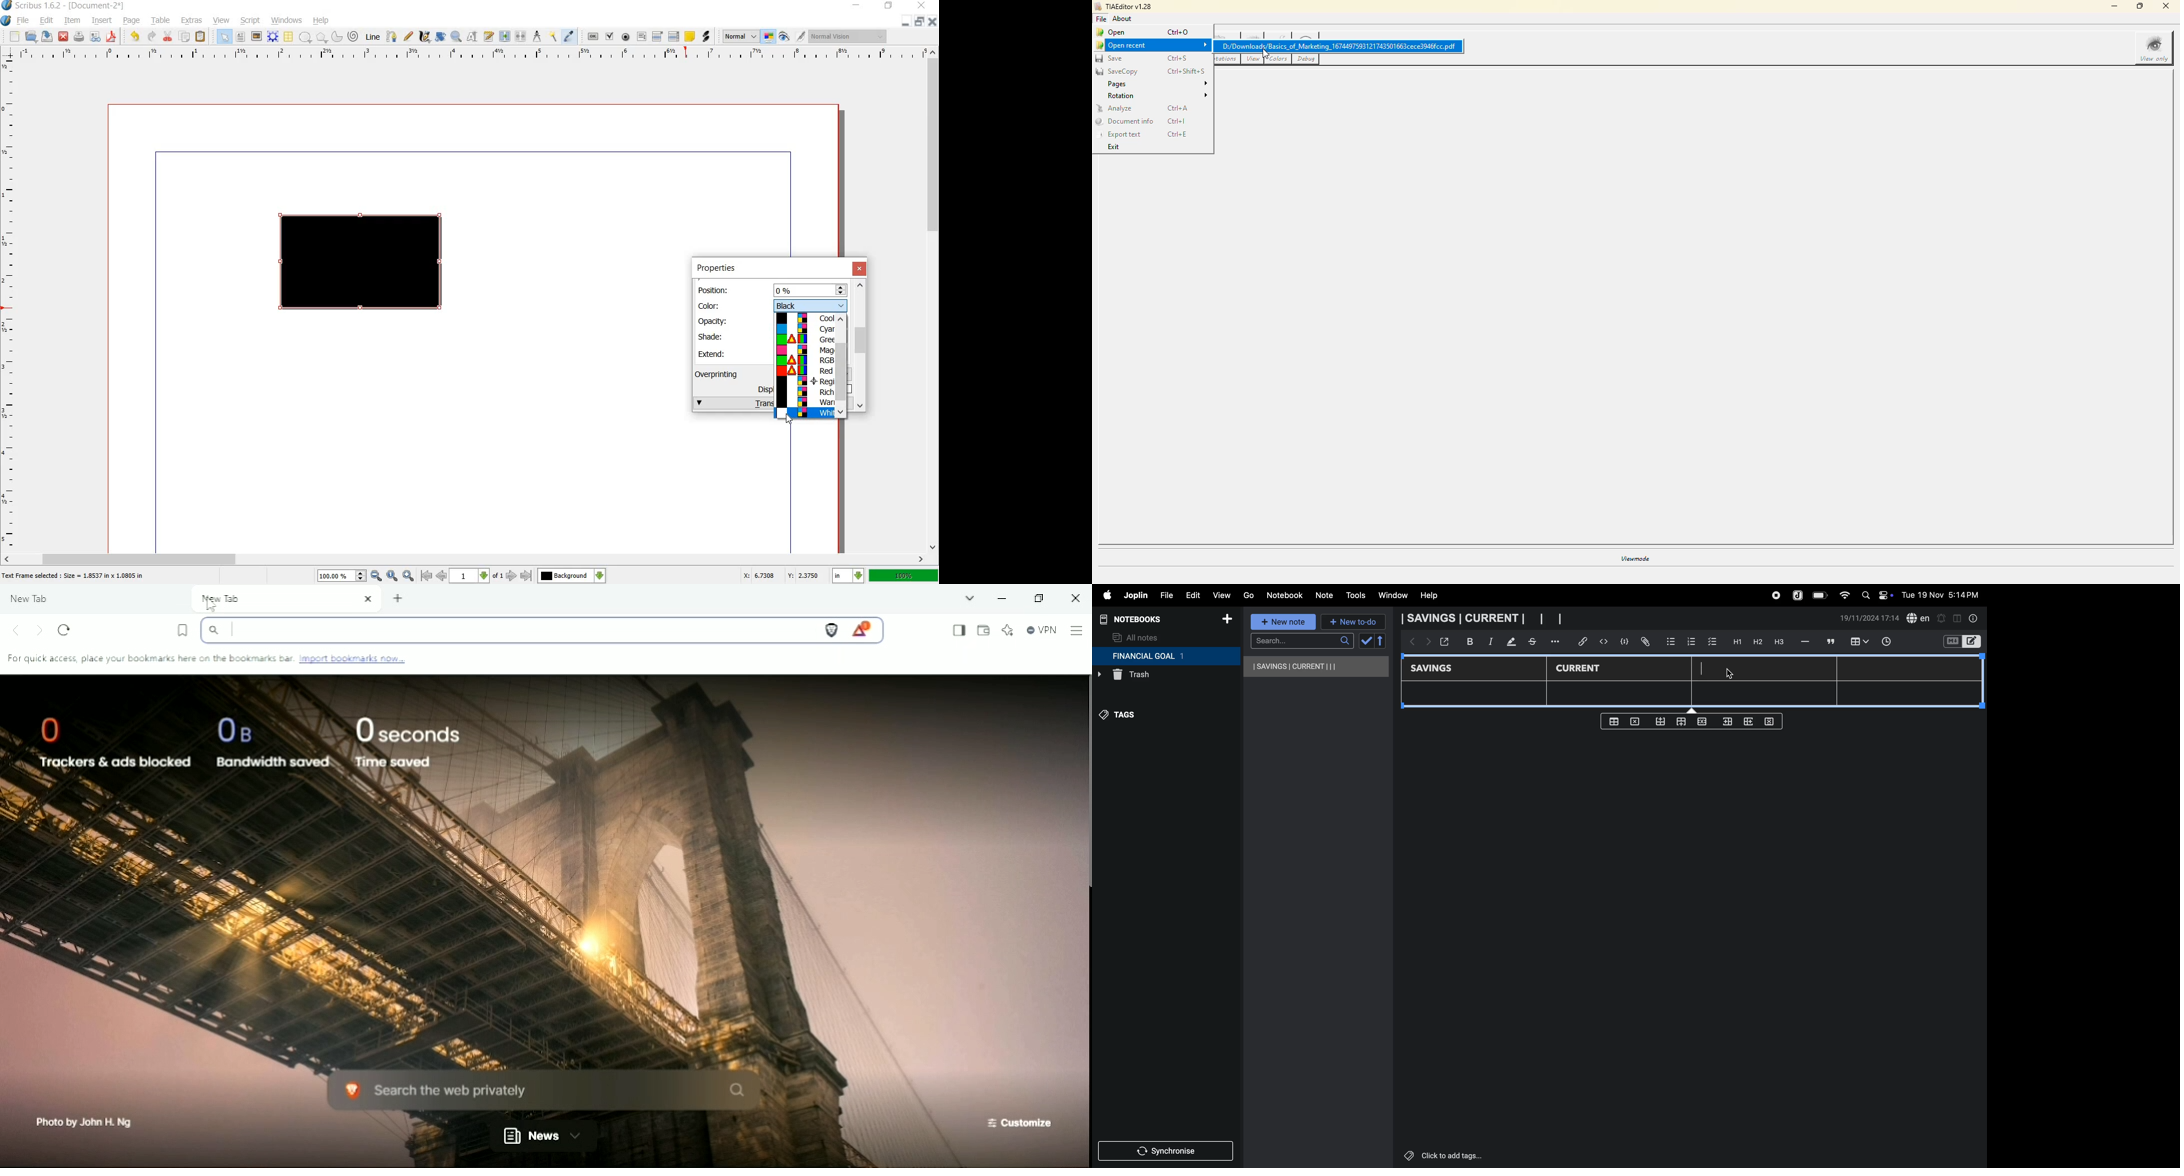 The height and width of the screenshot is (1176, 2184). I want to click on close, so click(861, 269).